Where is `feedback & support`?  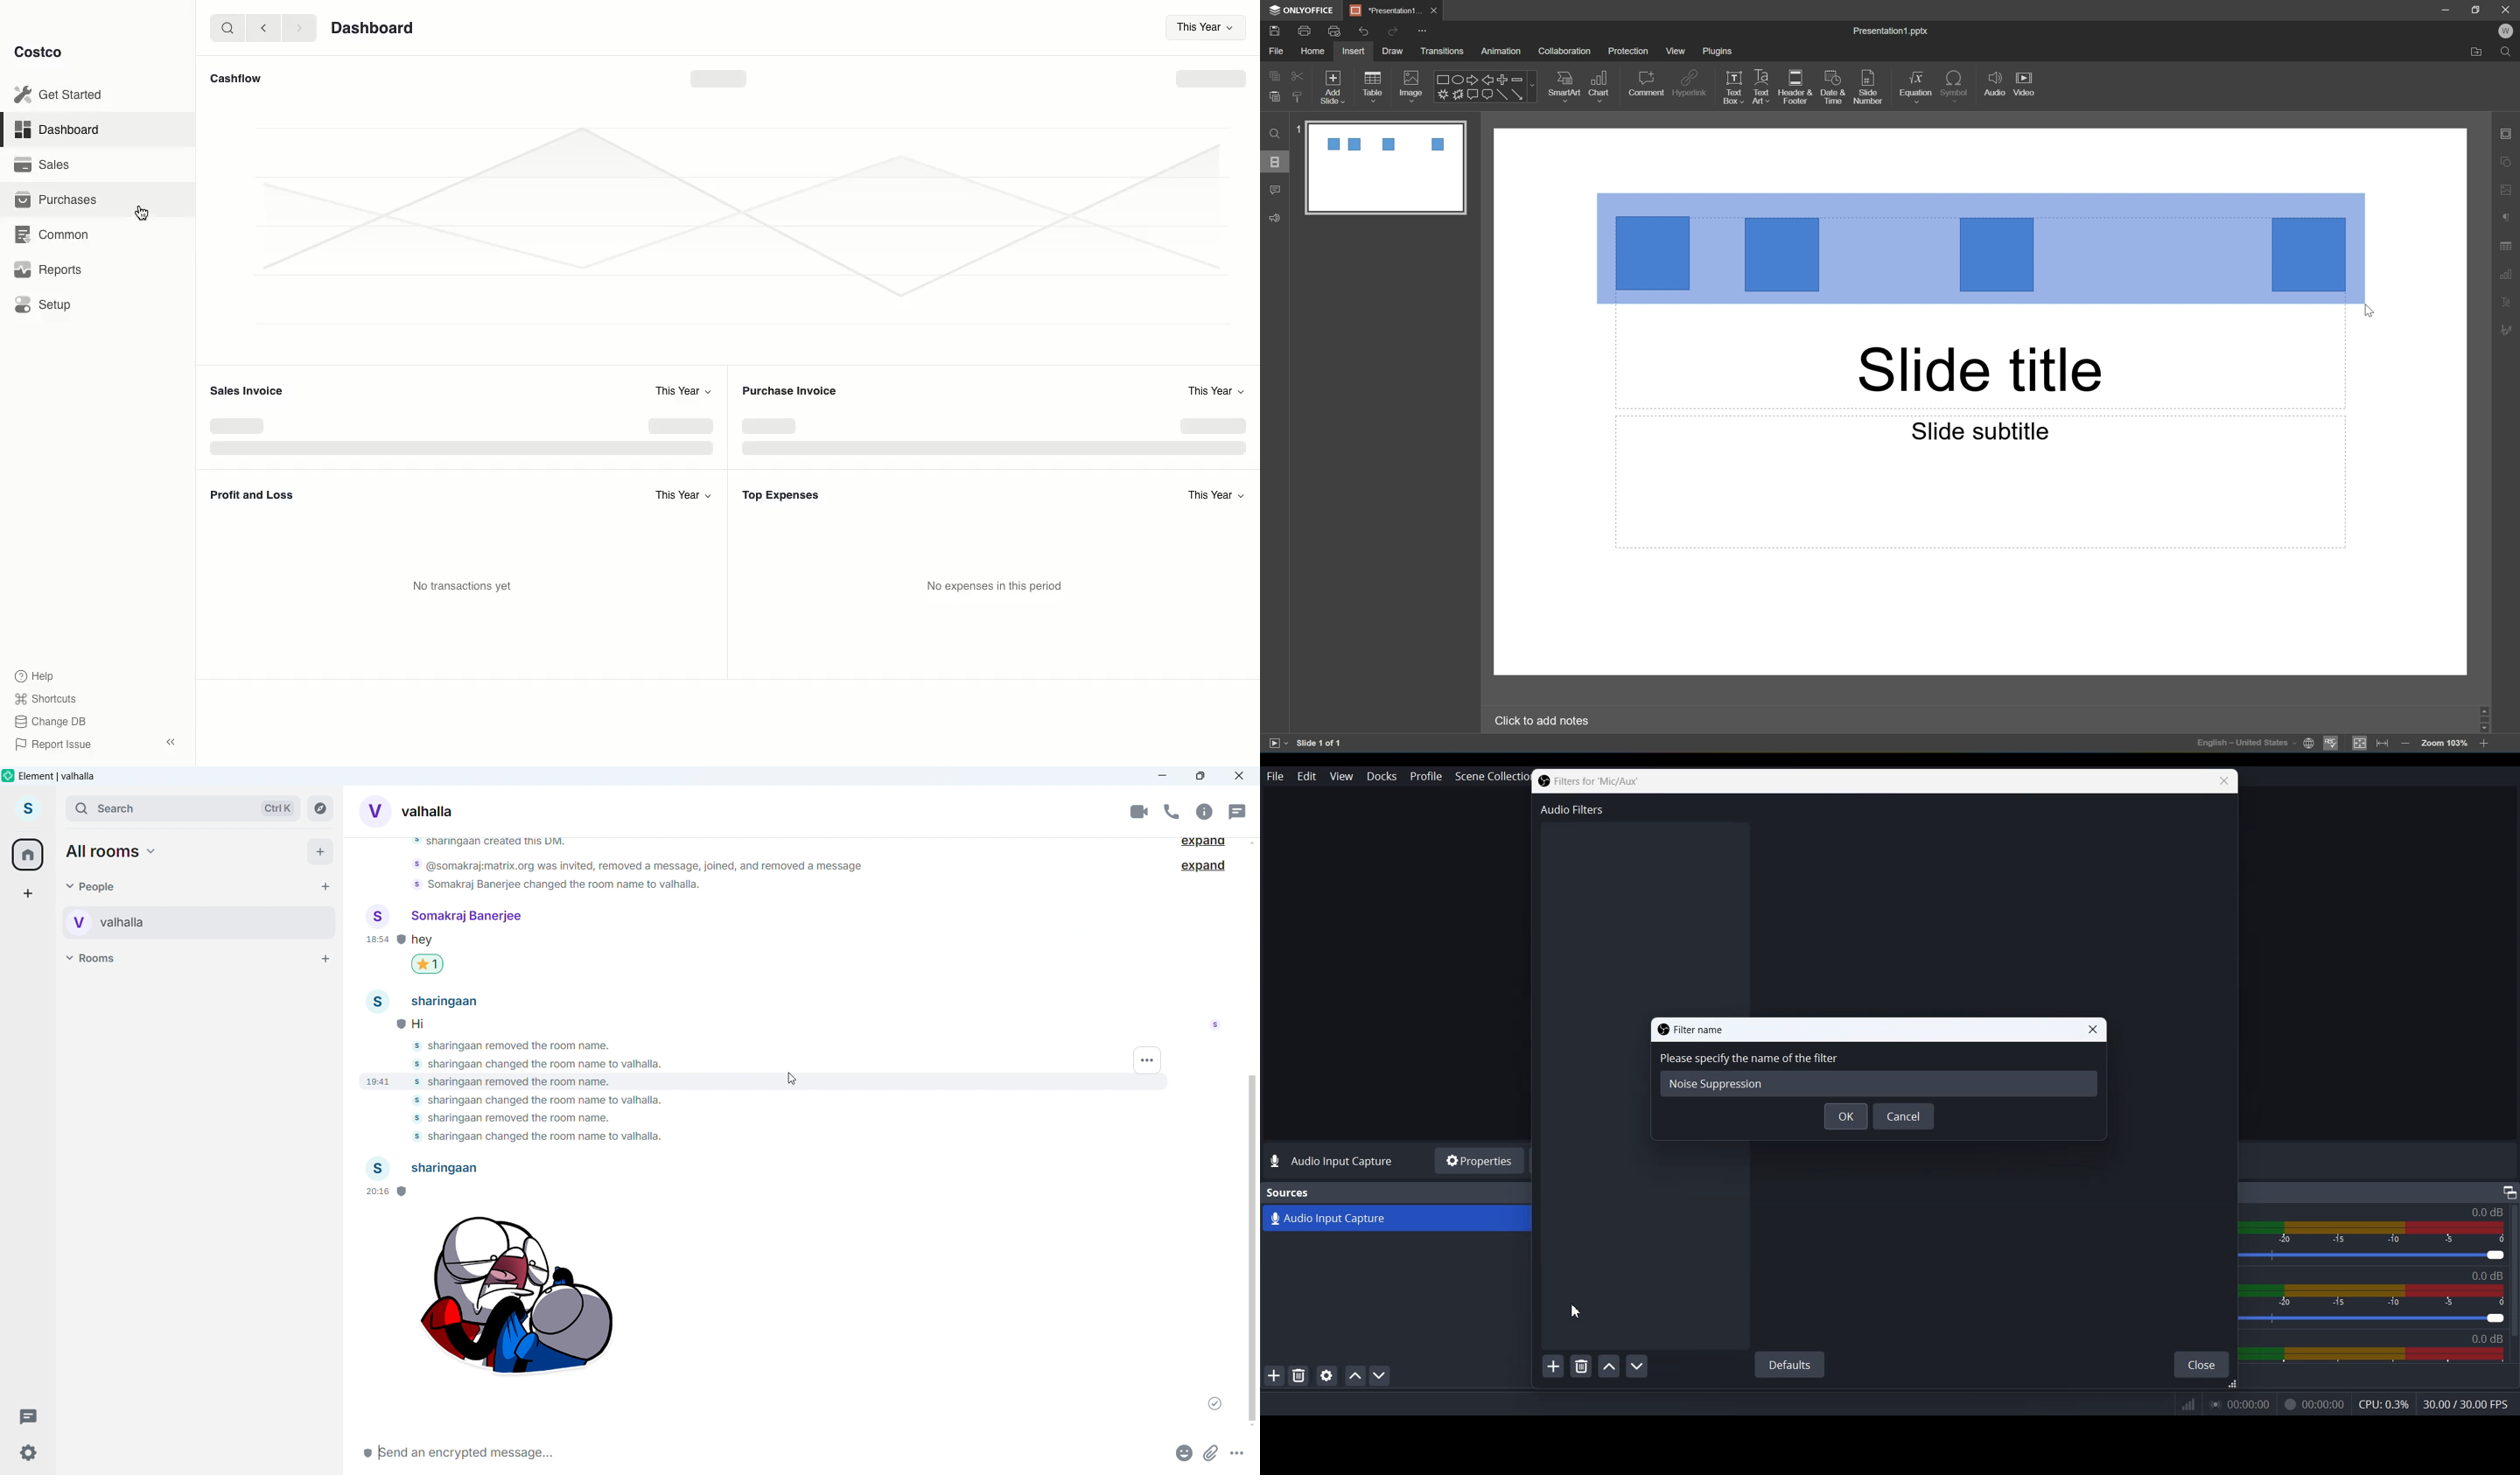 feedback & support is located at coordinates (1273, 218).